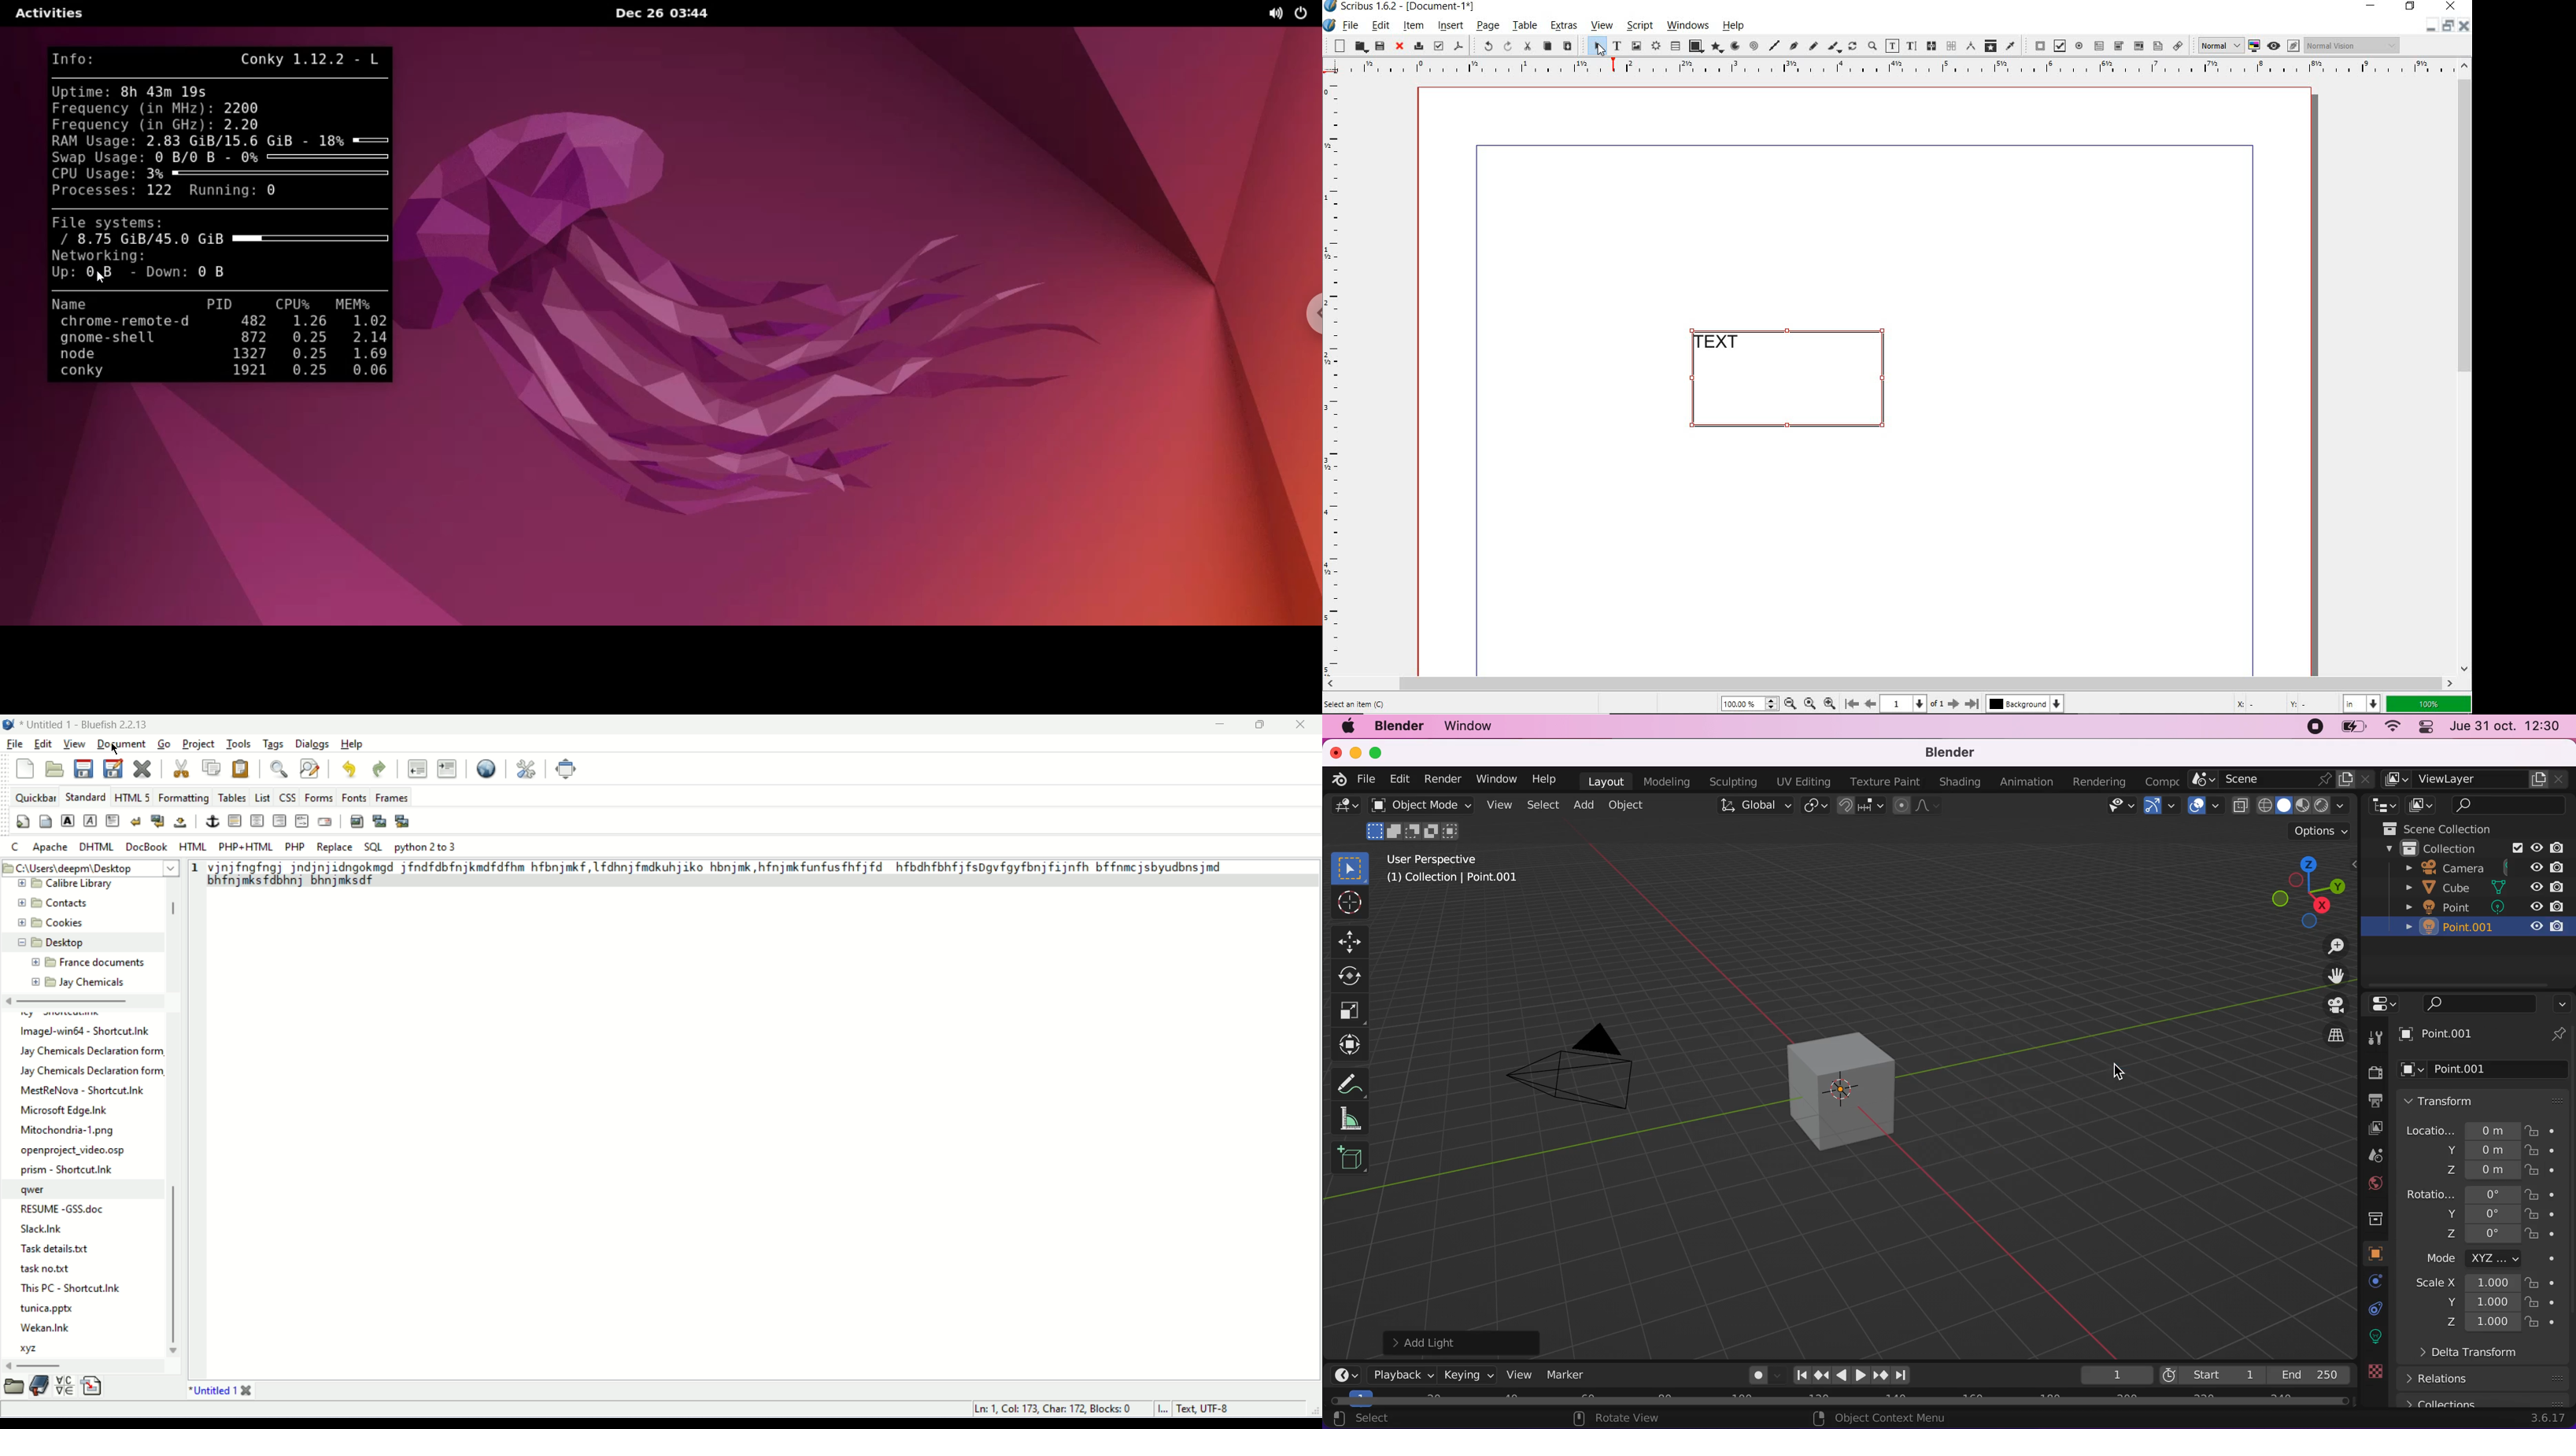  What do you see at coordinates (1378, 46) in the screenshot?
I see `save` at bounding box center [1378, 46].